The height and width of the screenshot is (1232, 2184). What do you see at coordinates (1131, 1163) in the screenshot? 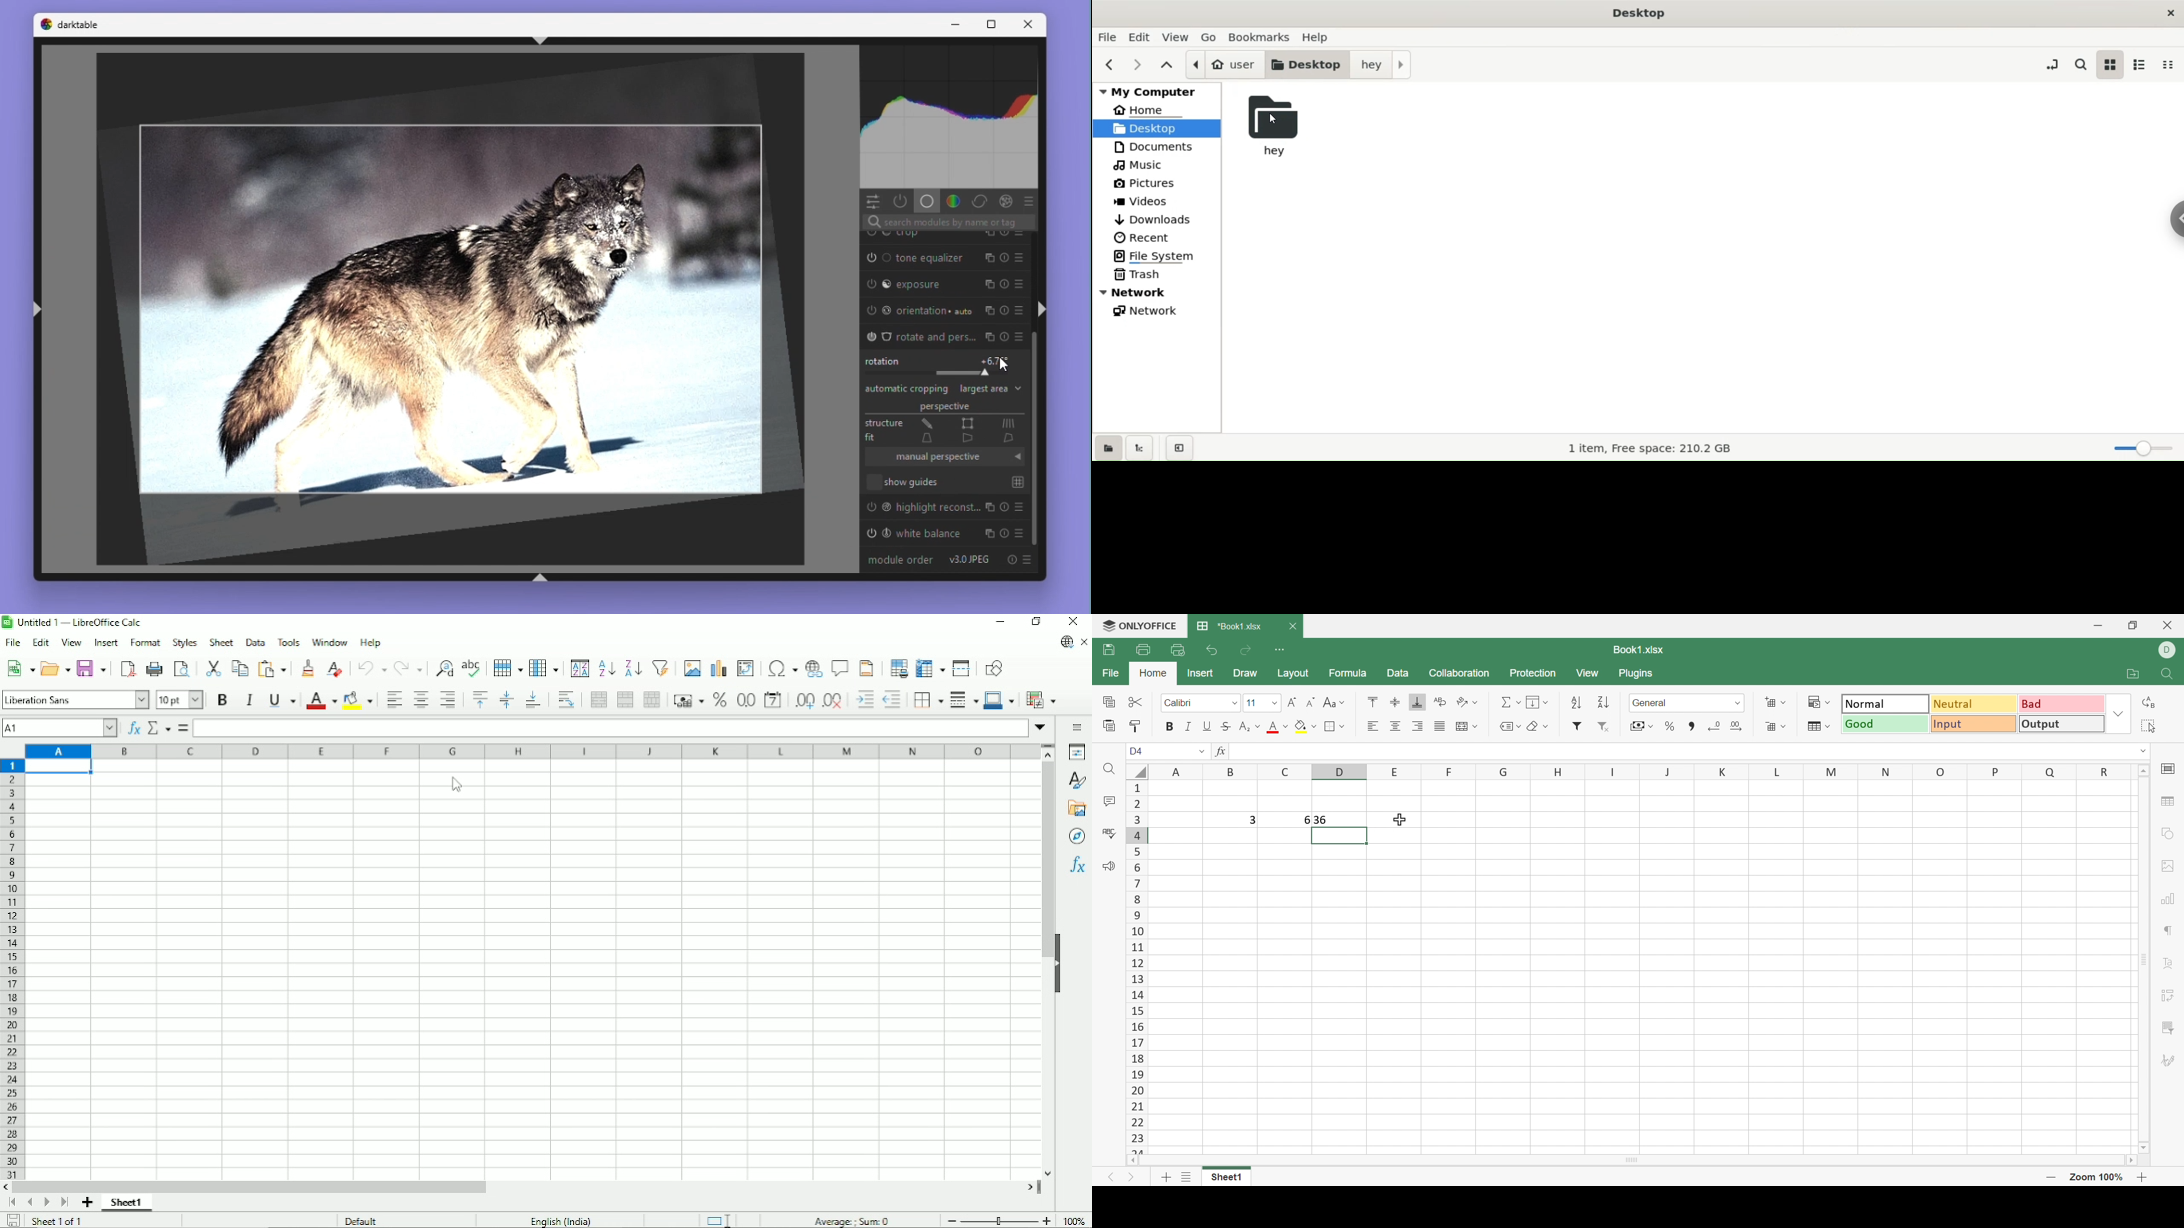
I see `Scroll left` at bounding box center [1131, 1163].